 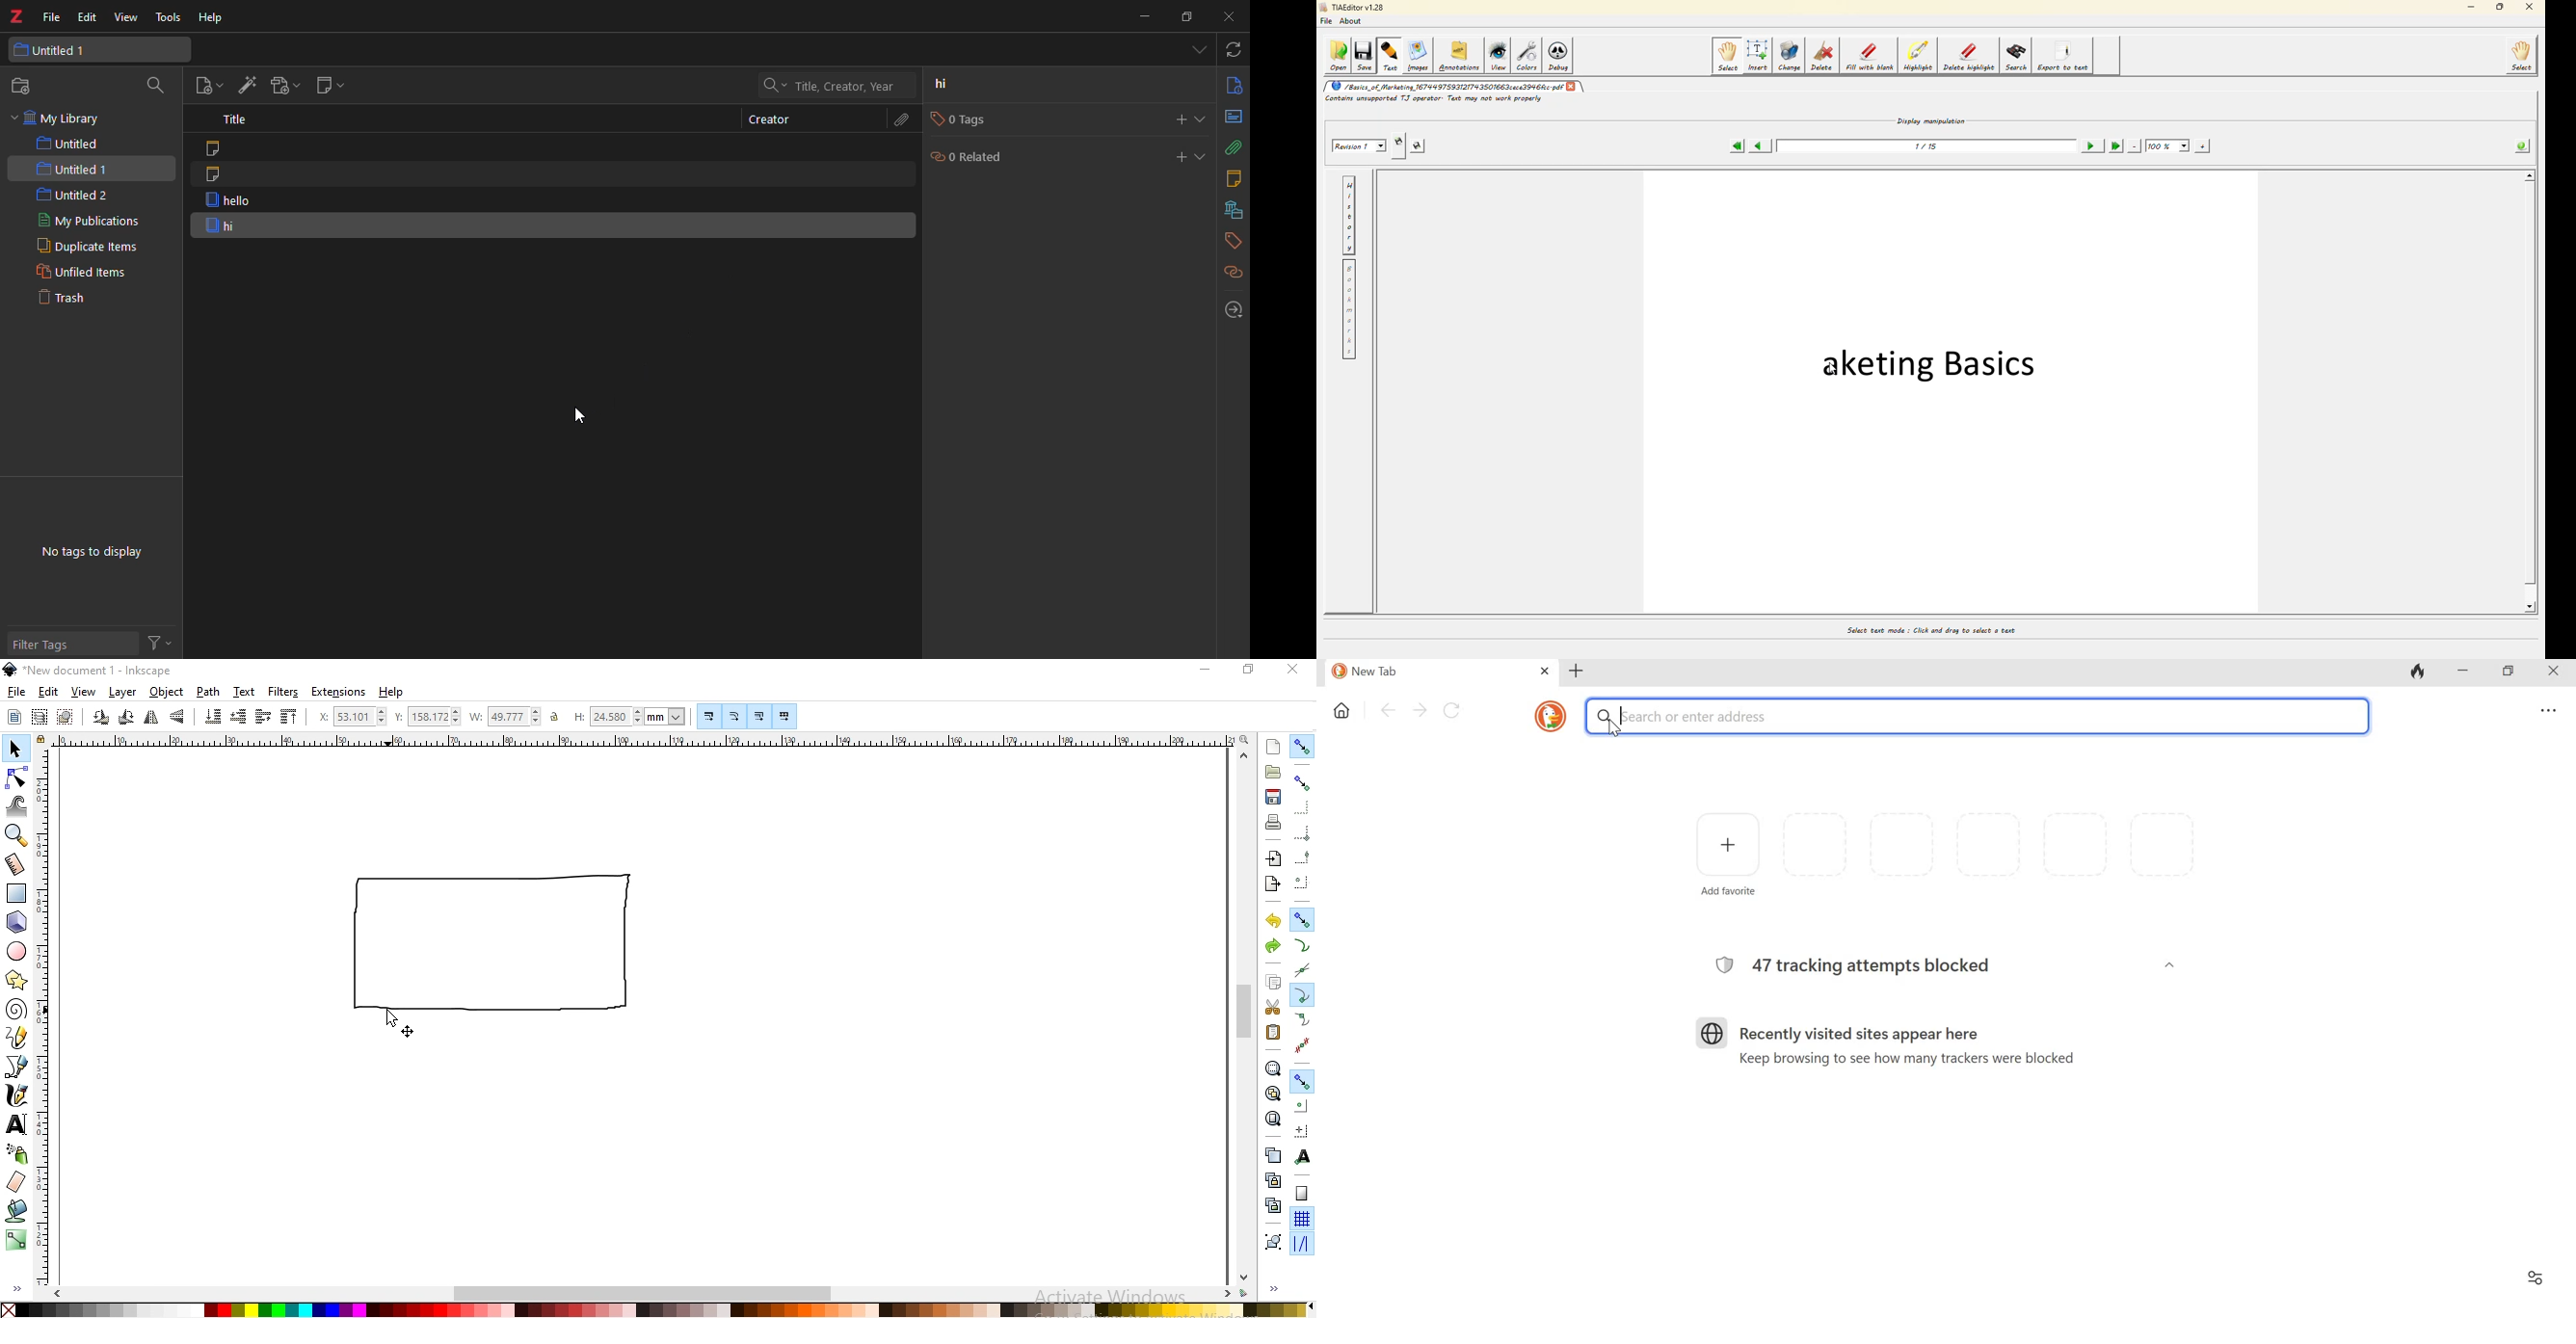 I want to click on hello, so click(x=229, y=200).